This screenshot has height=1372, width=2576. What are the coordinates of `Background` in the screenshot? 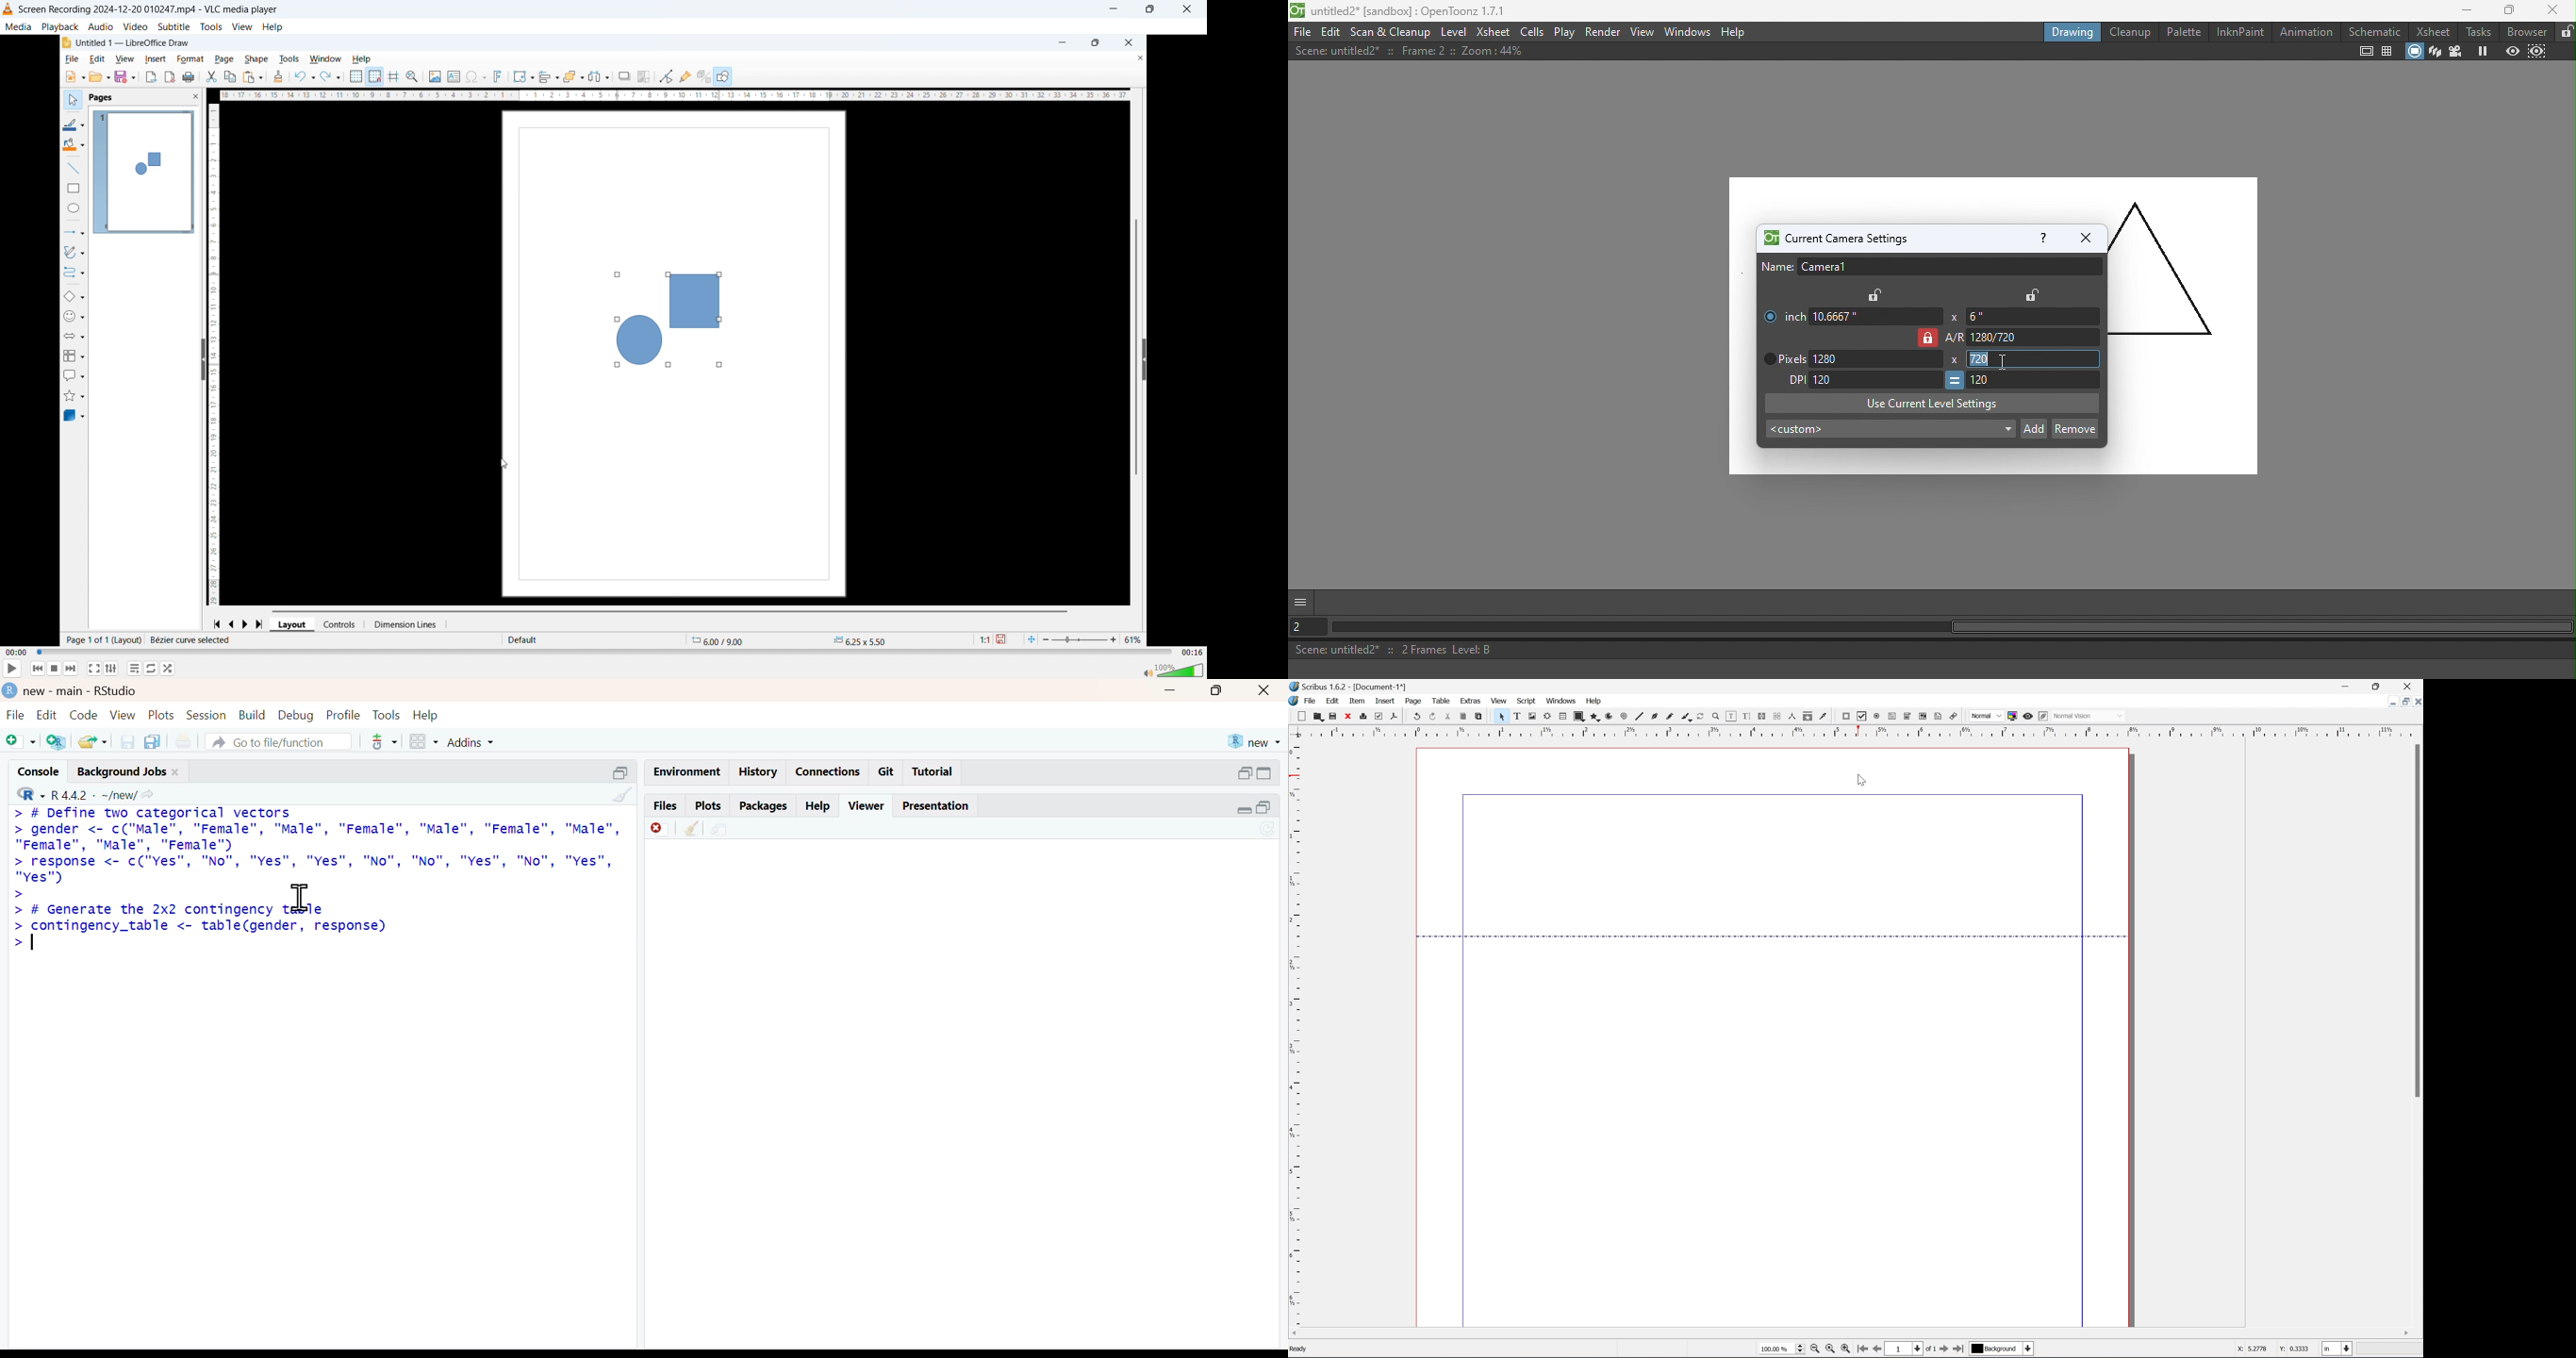 It's located at (2001, 1349).